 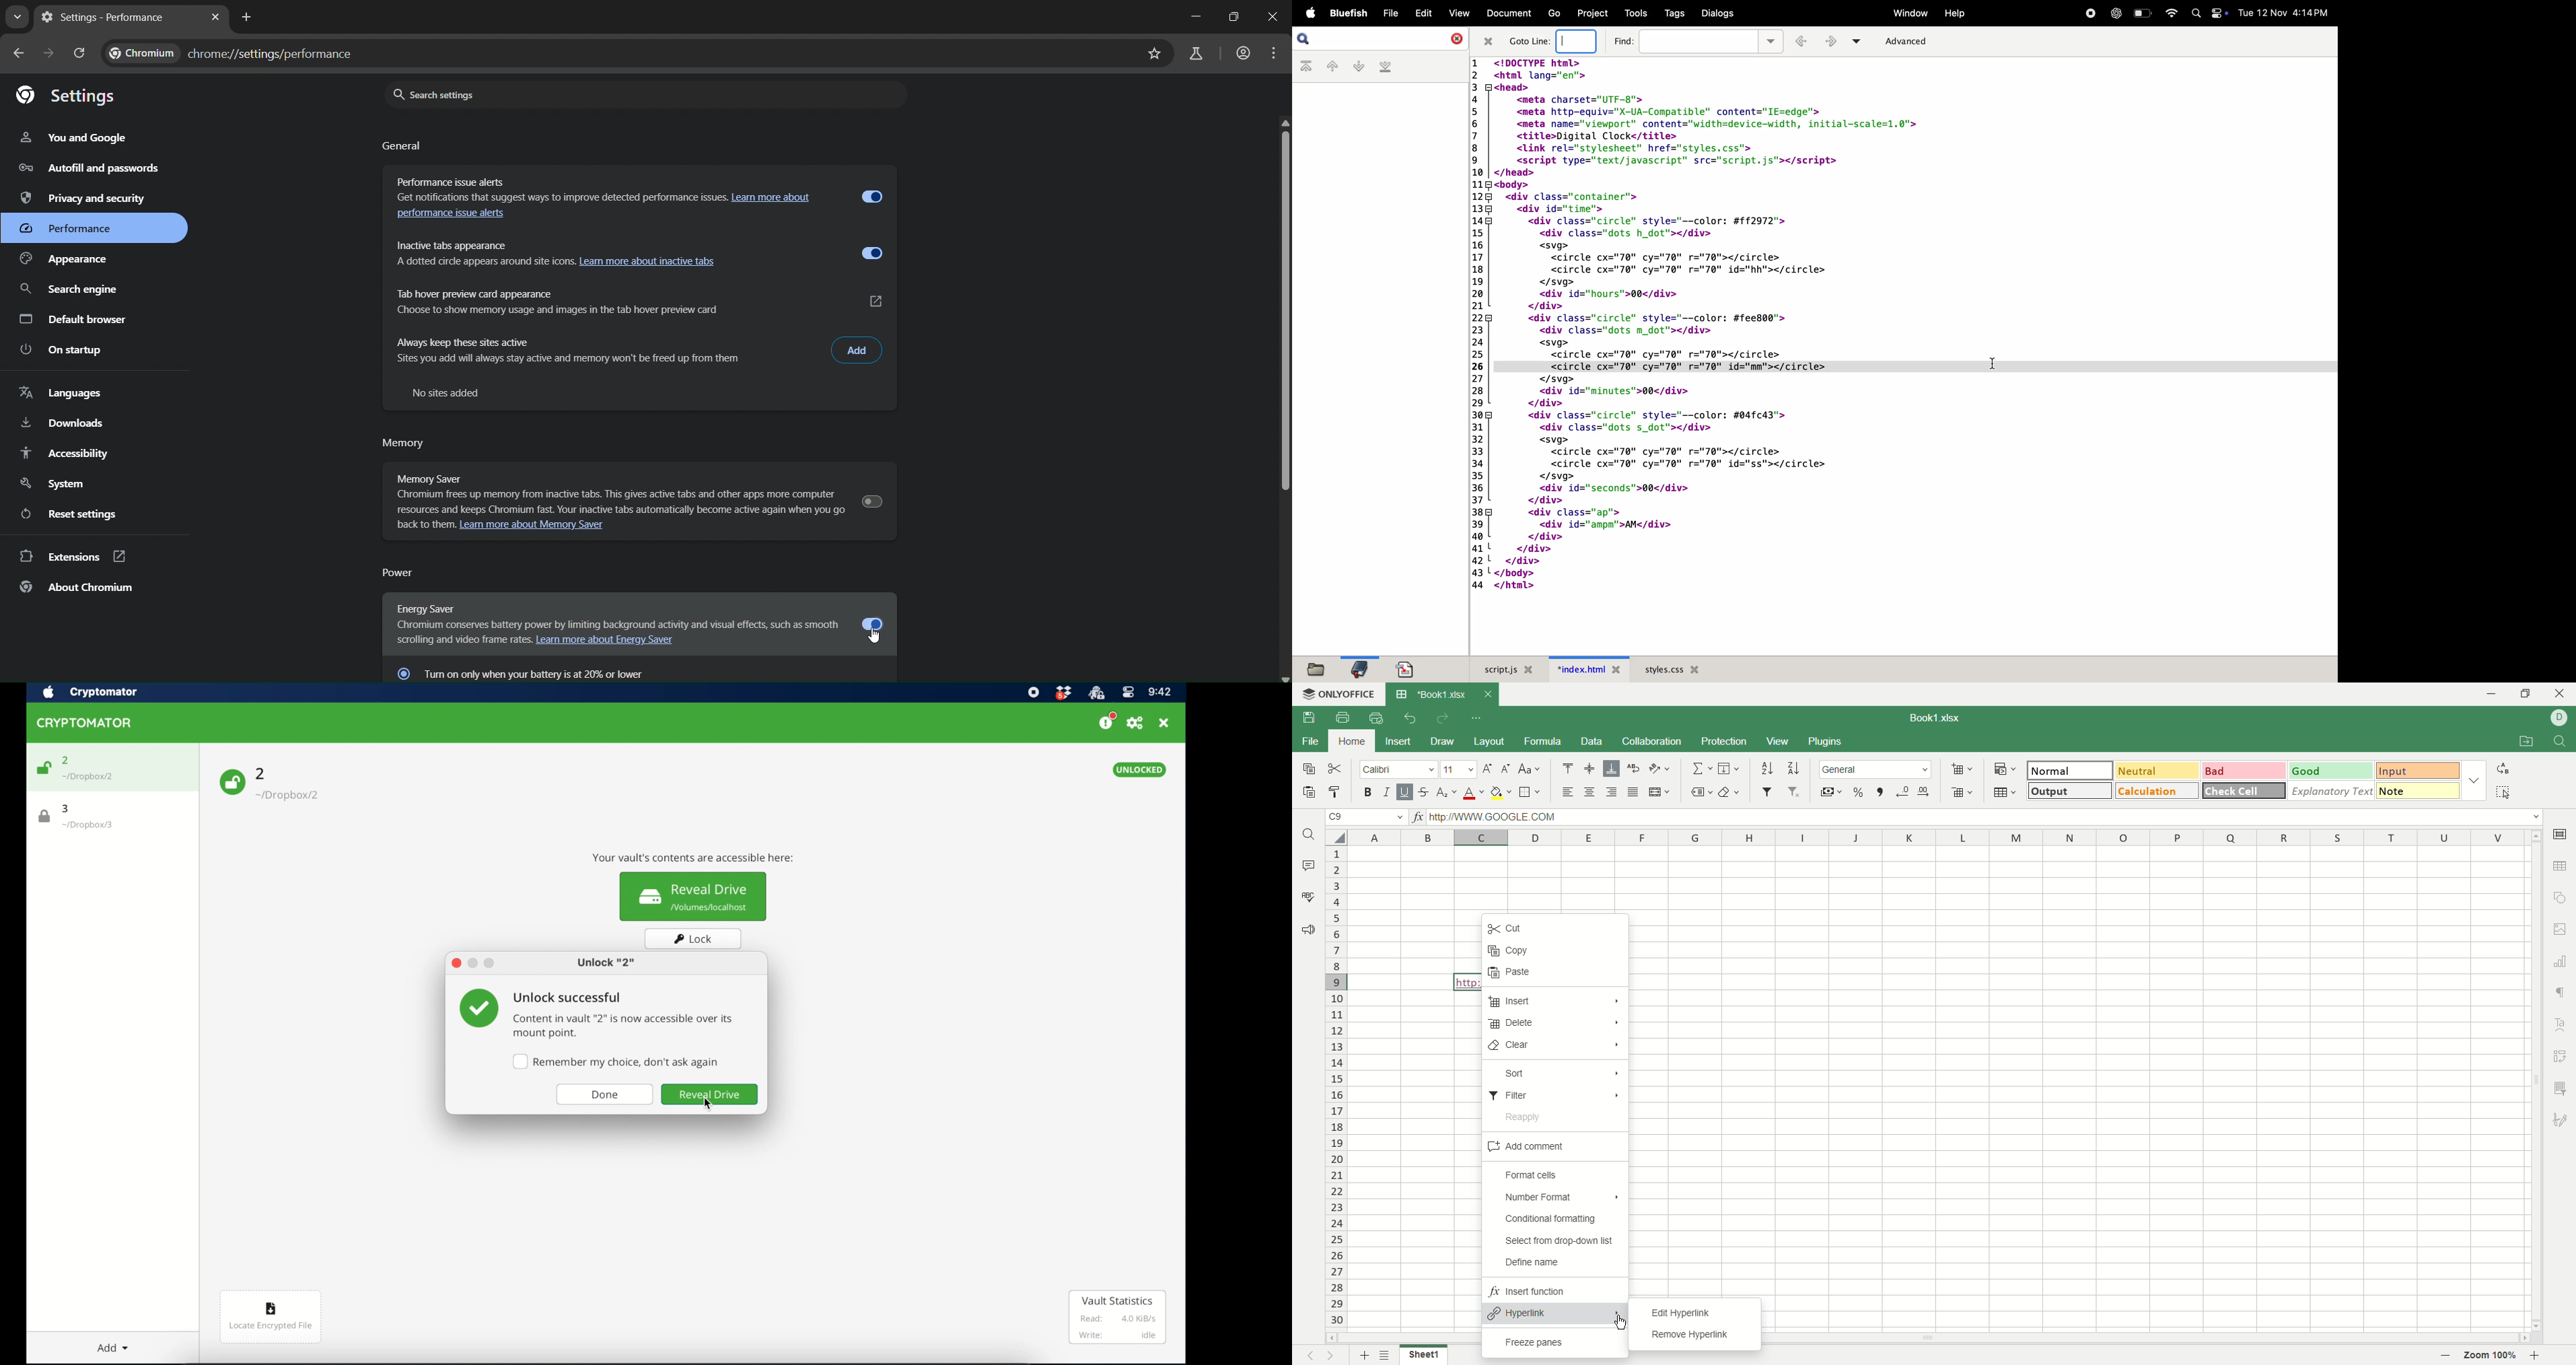 What do you see at coordinates (2069, 791) in the screenshot?
I see `output` at bounding box center [2069, 791].